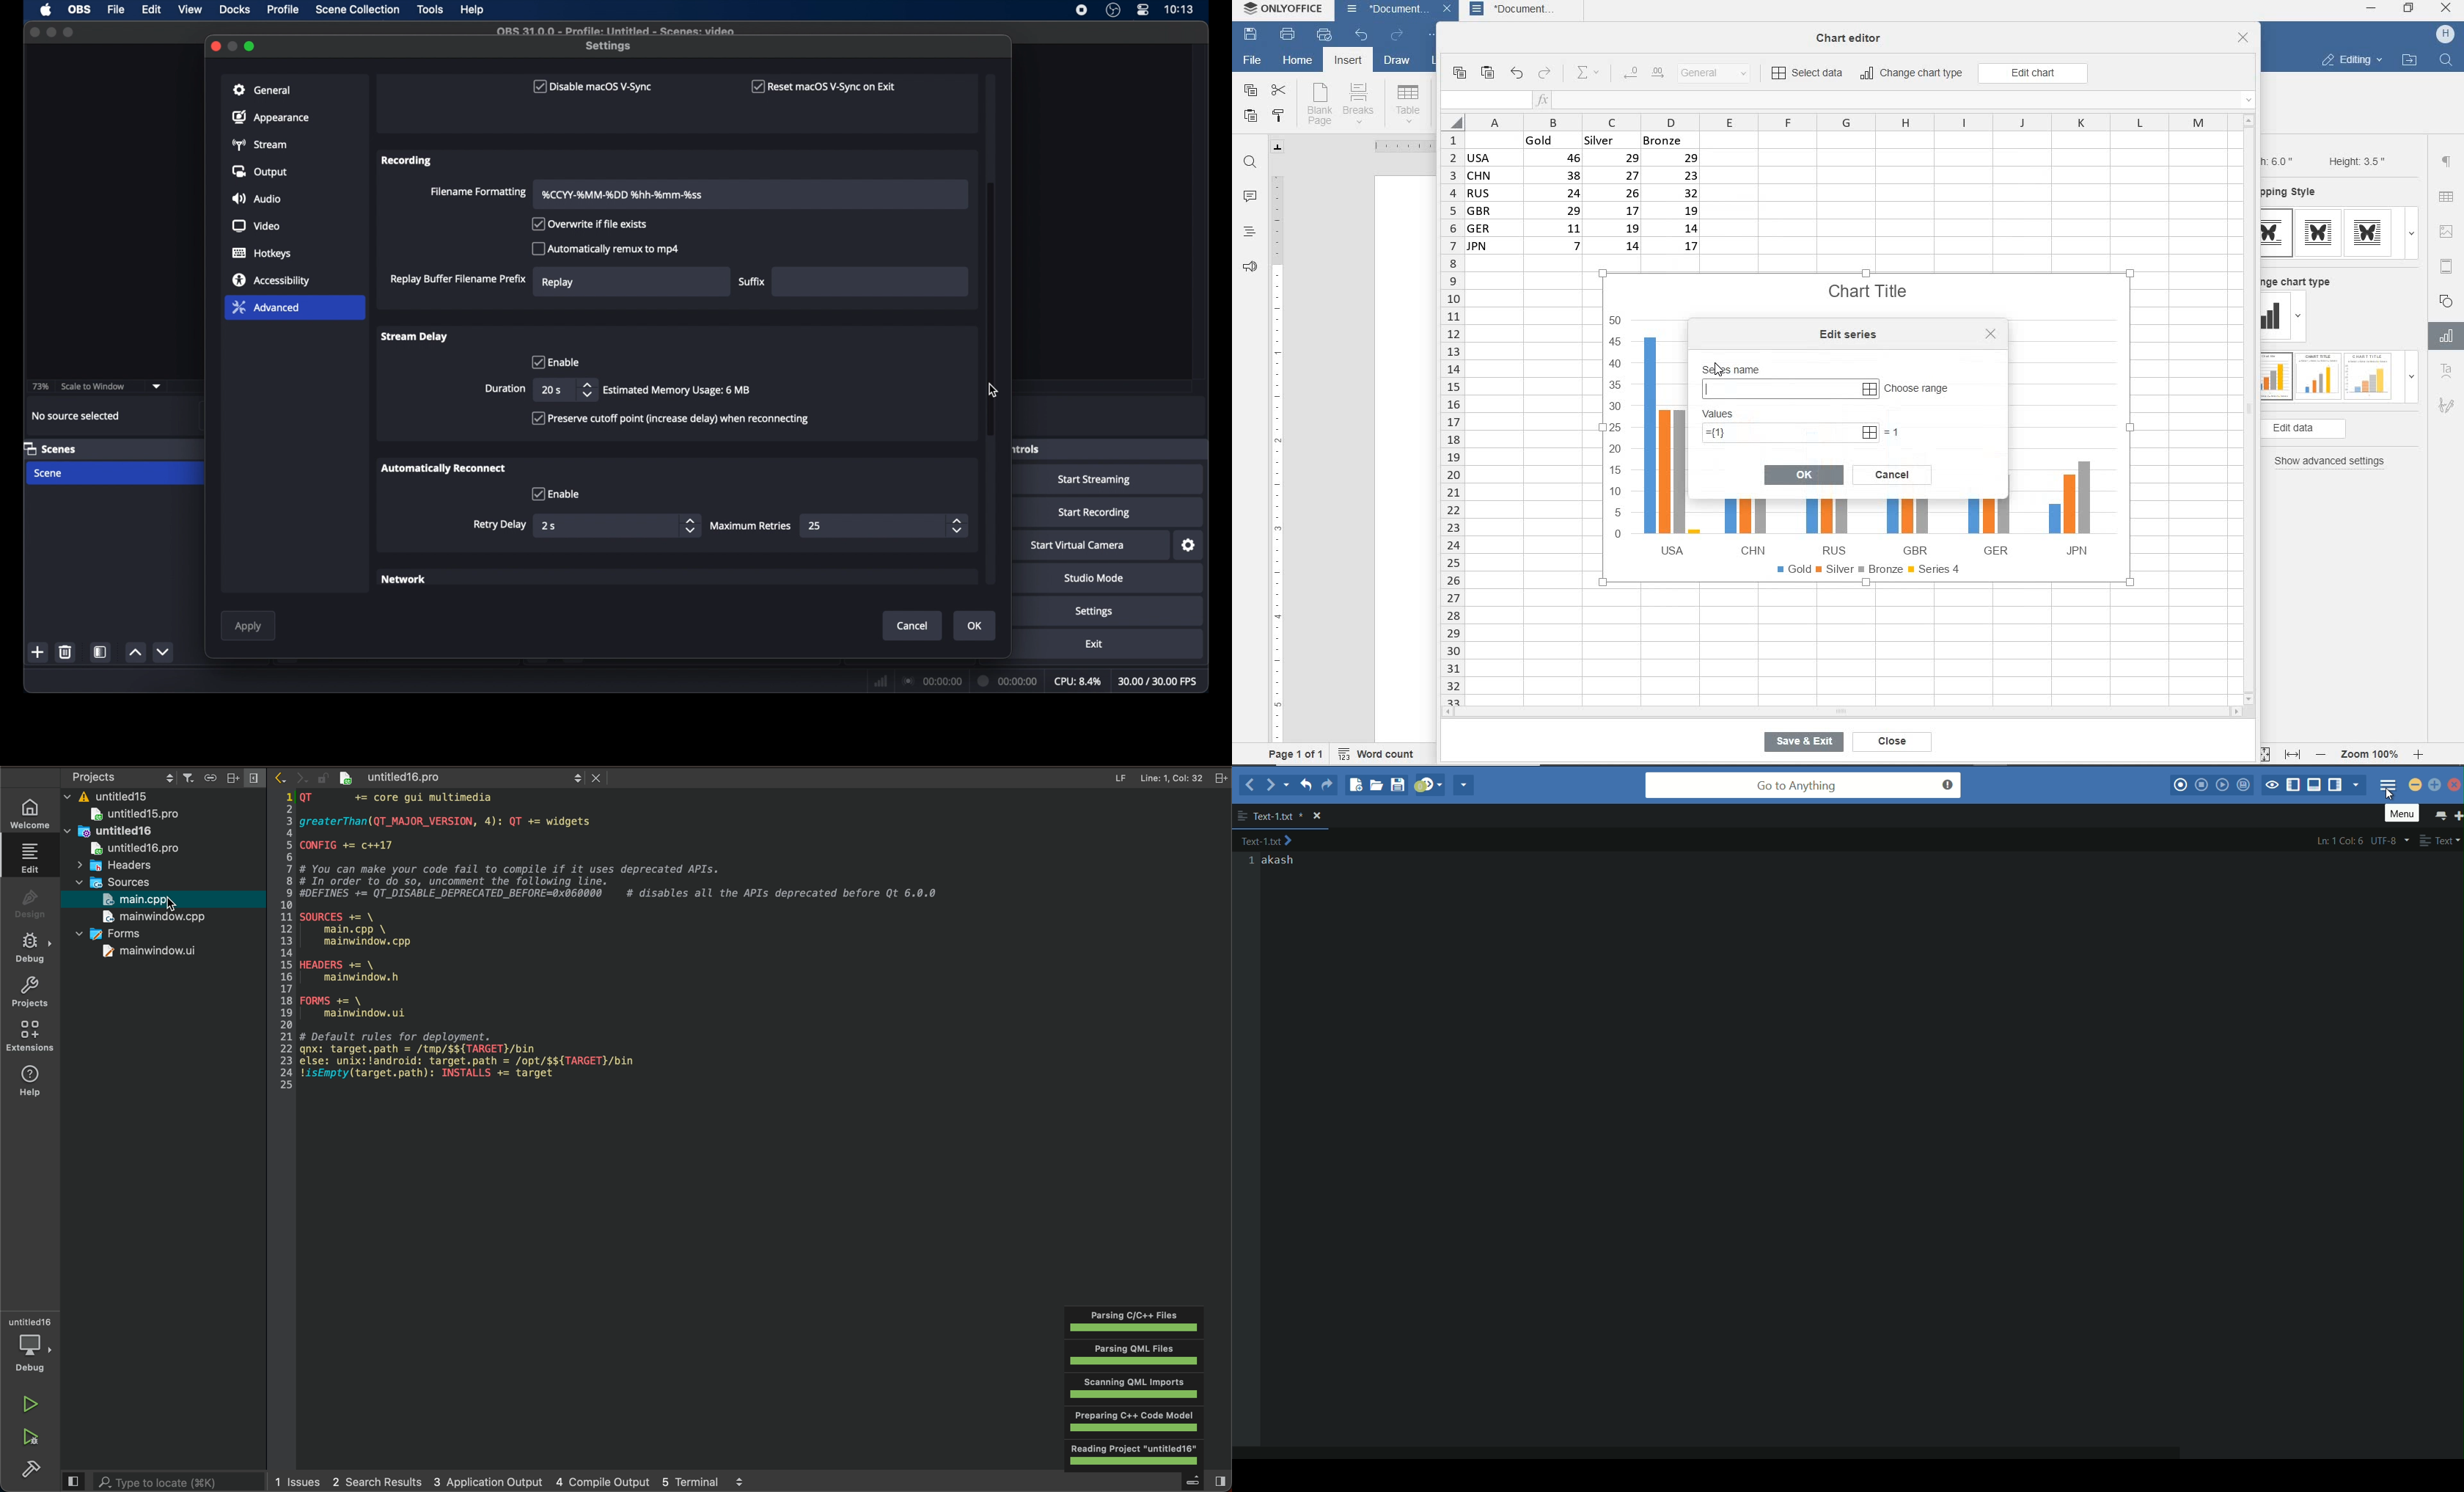  Describe the element at coordinates (439, 777) in the screenshot. I see `file name` at that location.